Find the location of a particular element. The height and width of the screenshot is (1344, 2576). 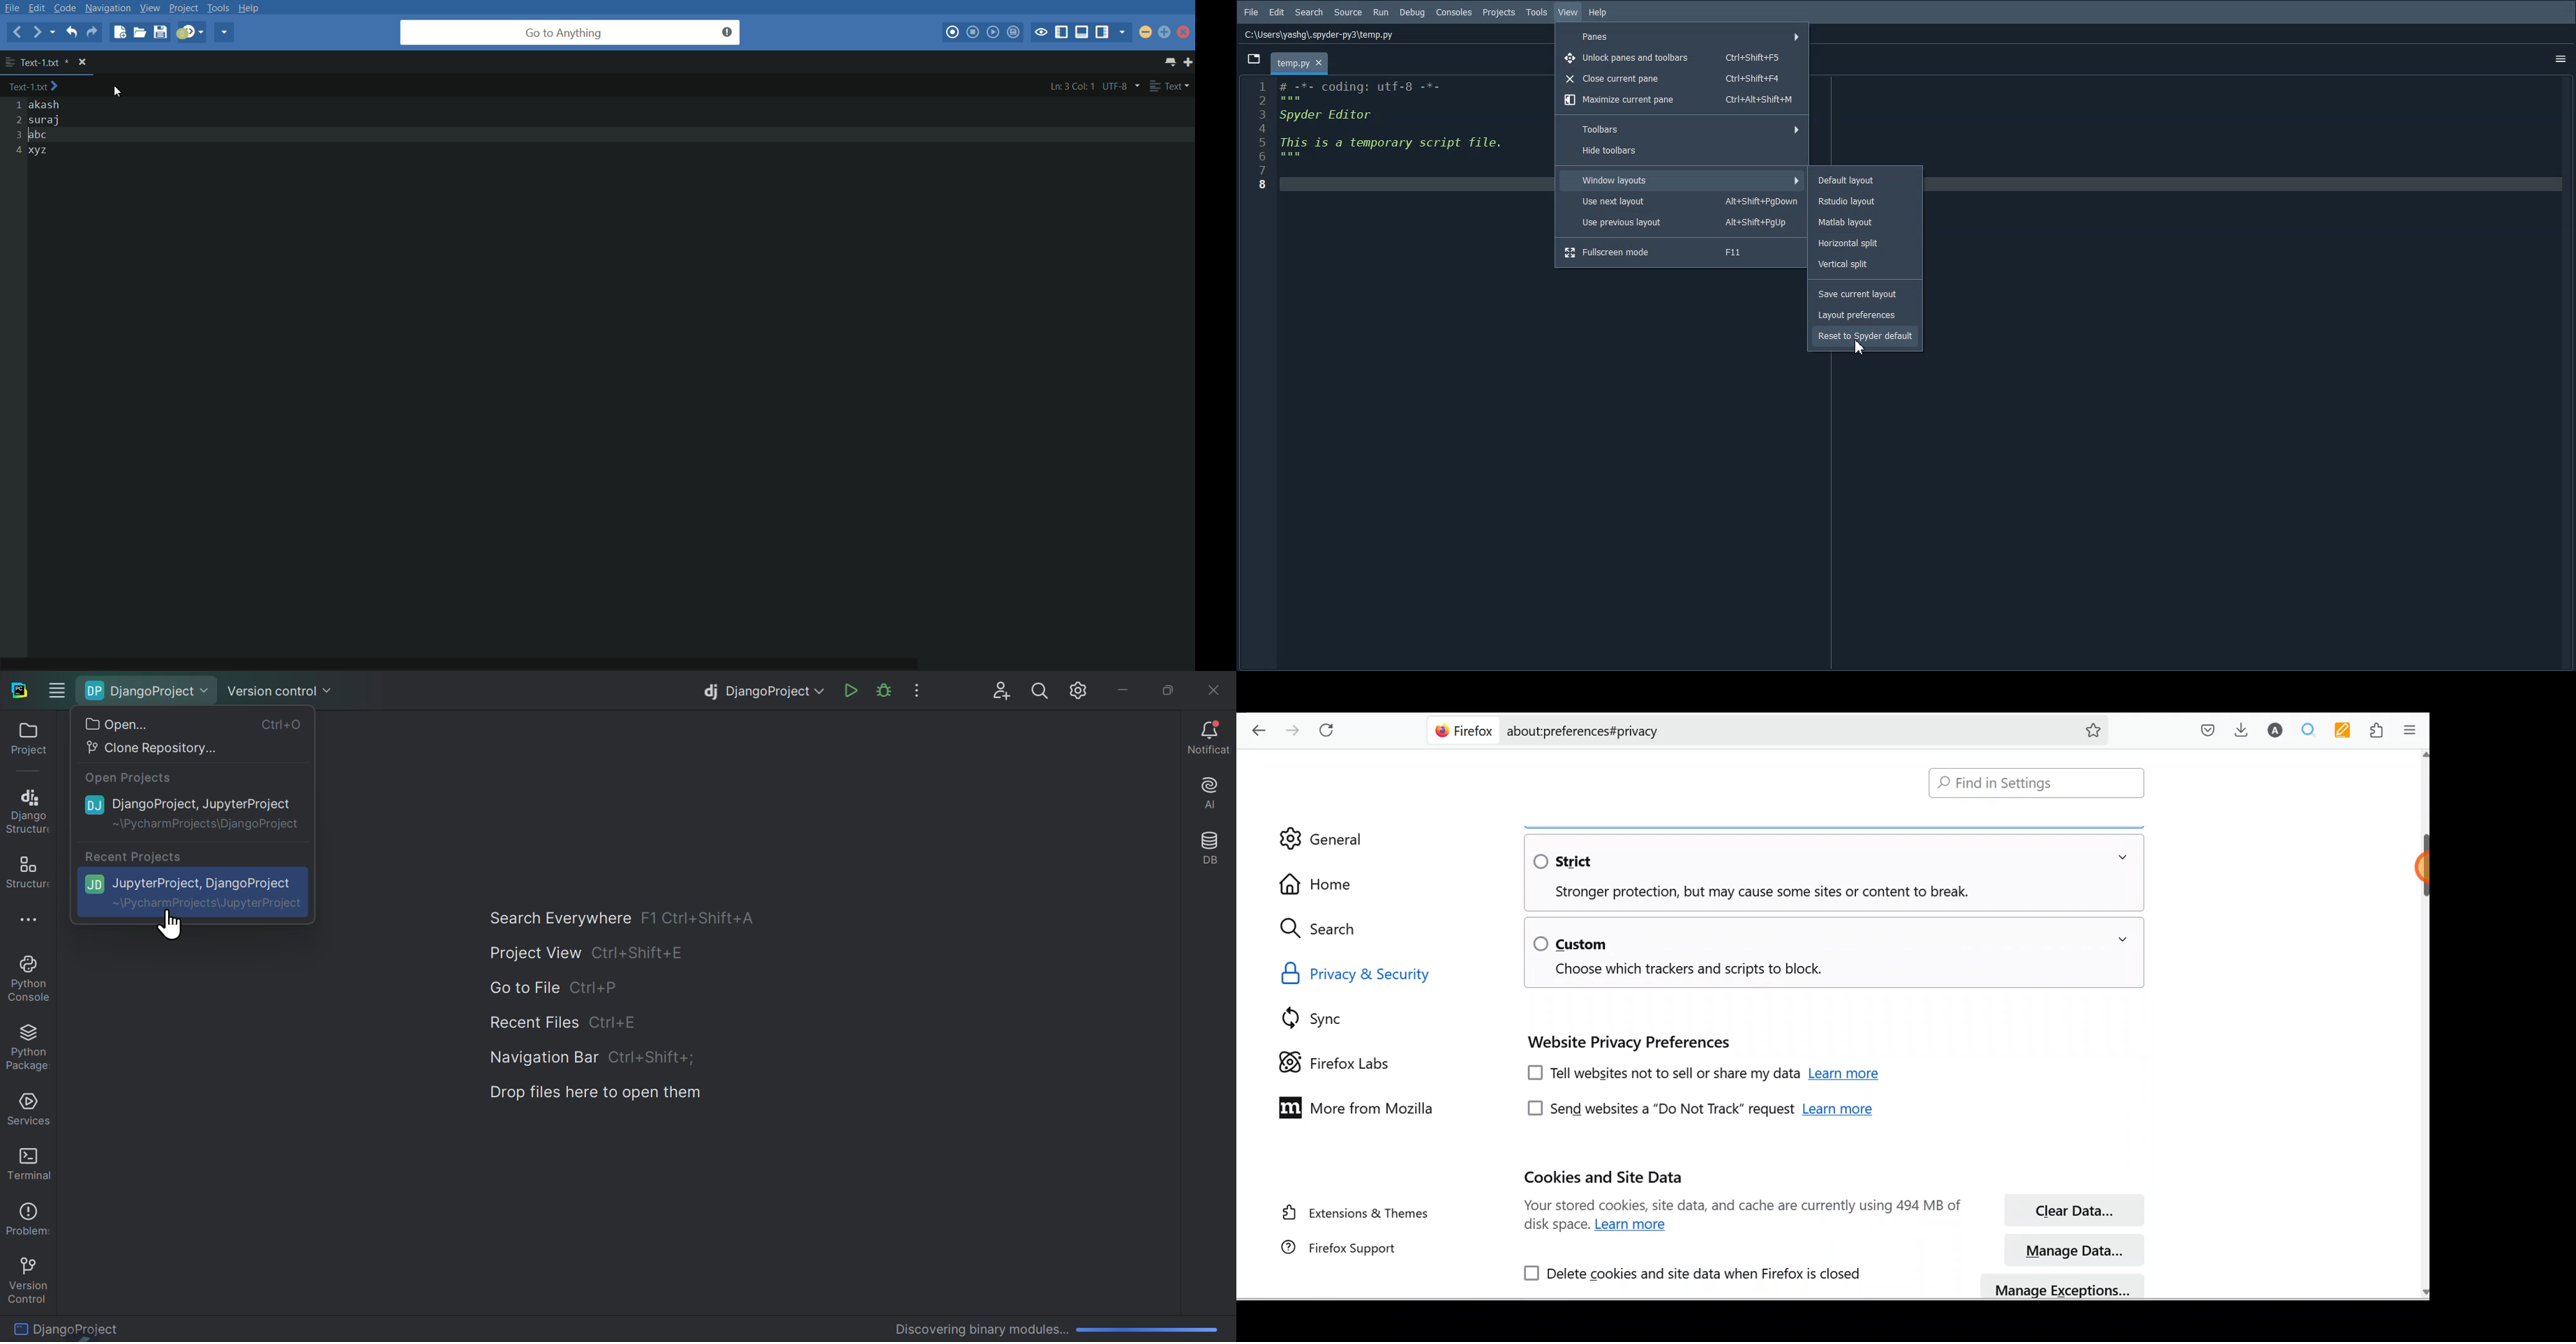

View is located at coordinates (1568, 13).